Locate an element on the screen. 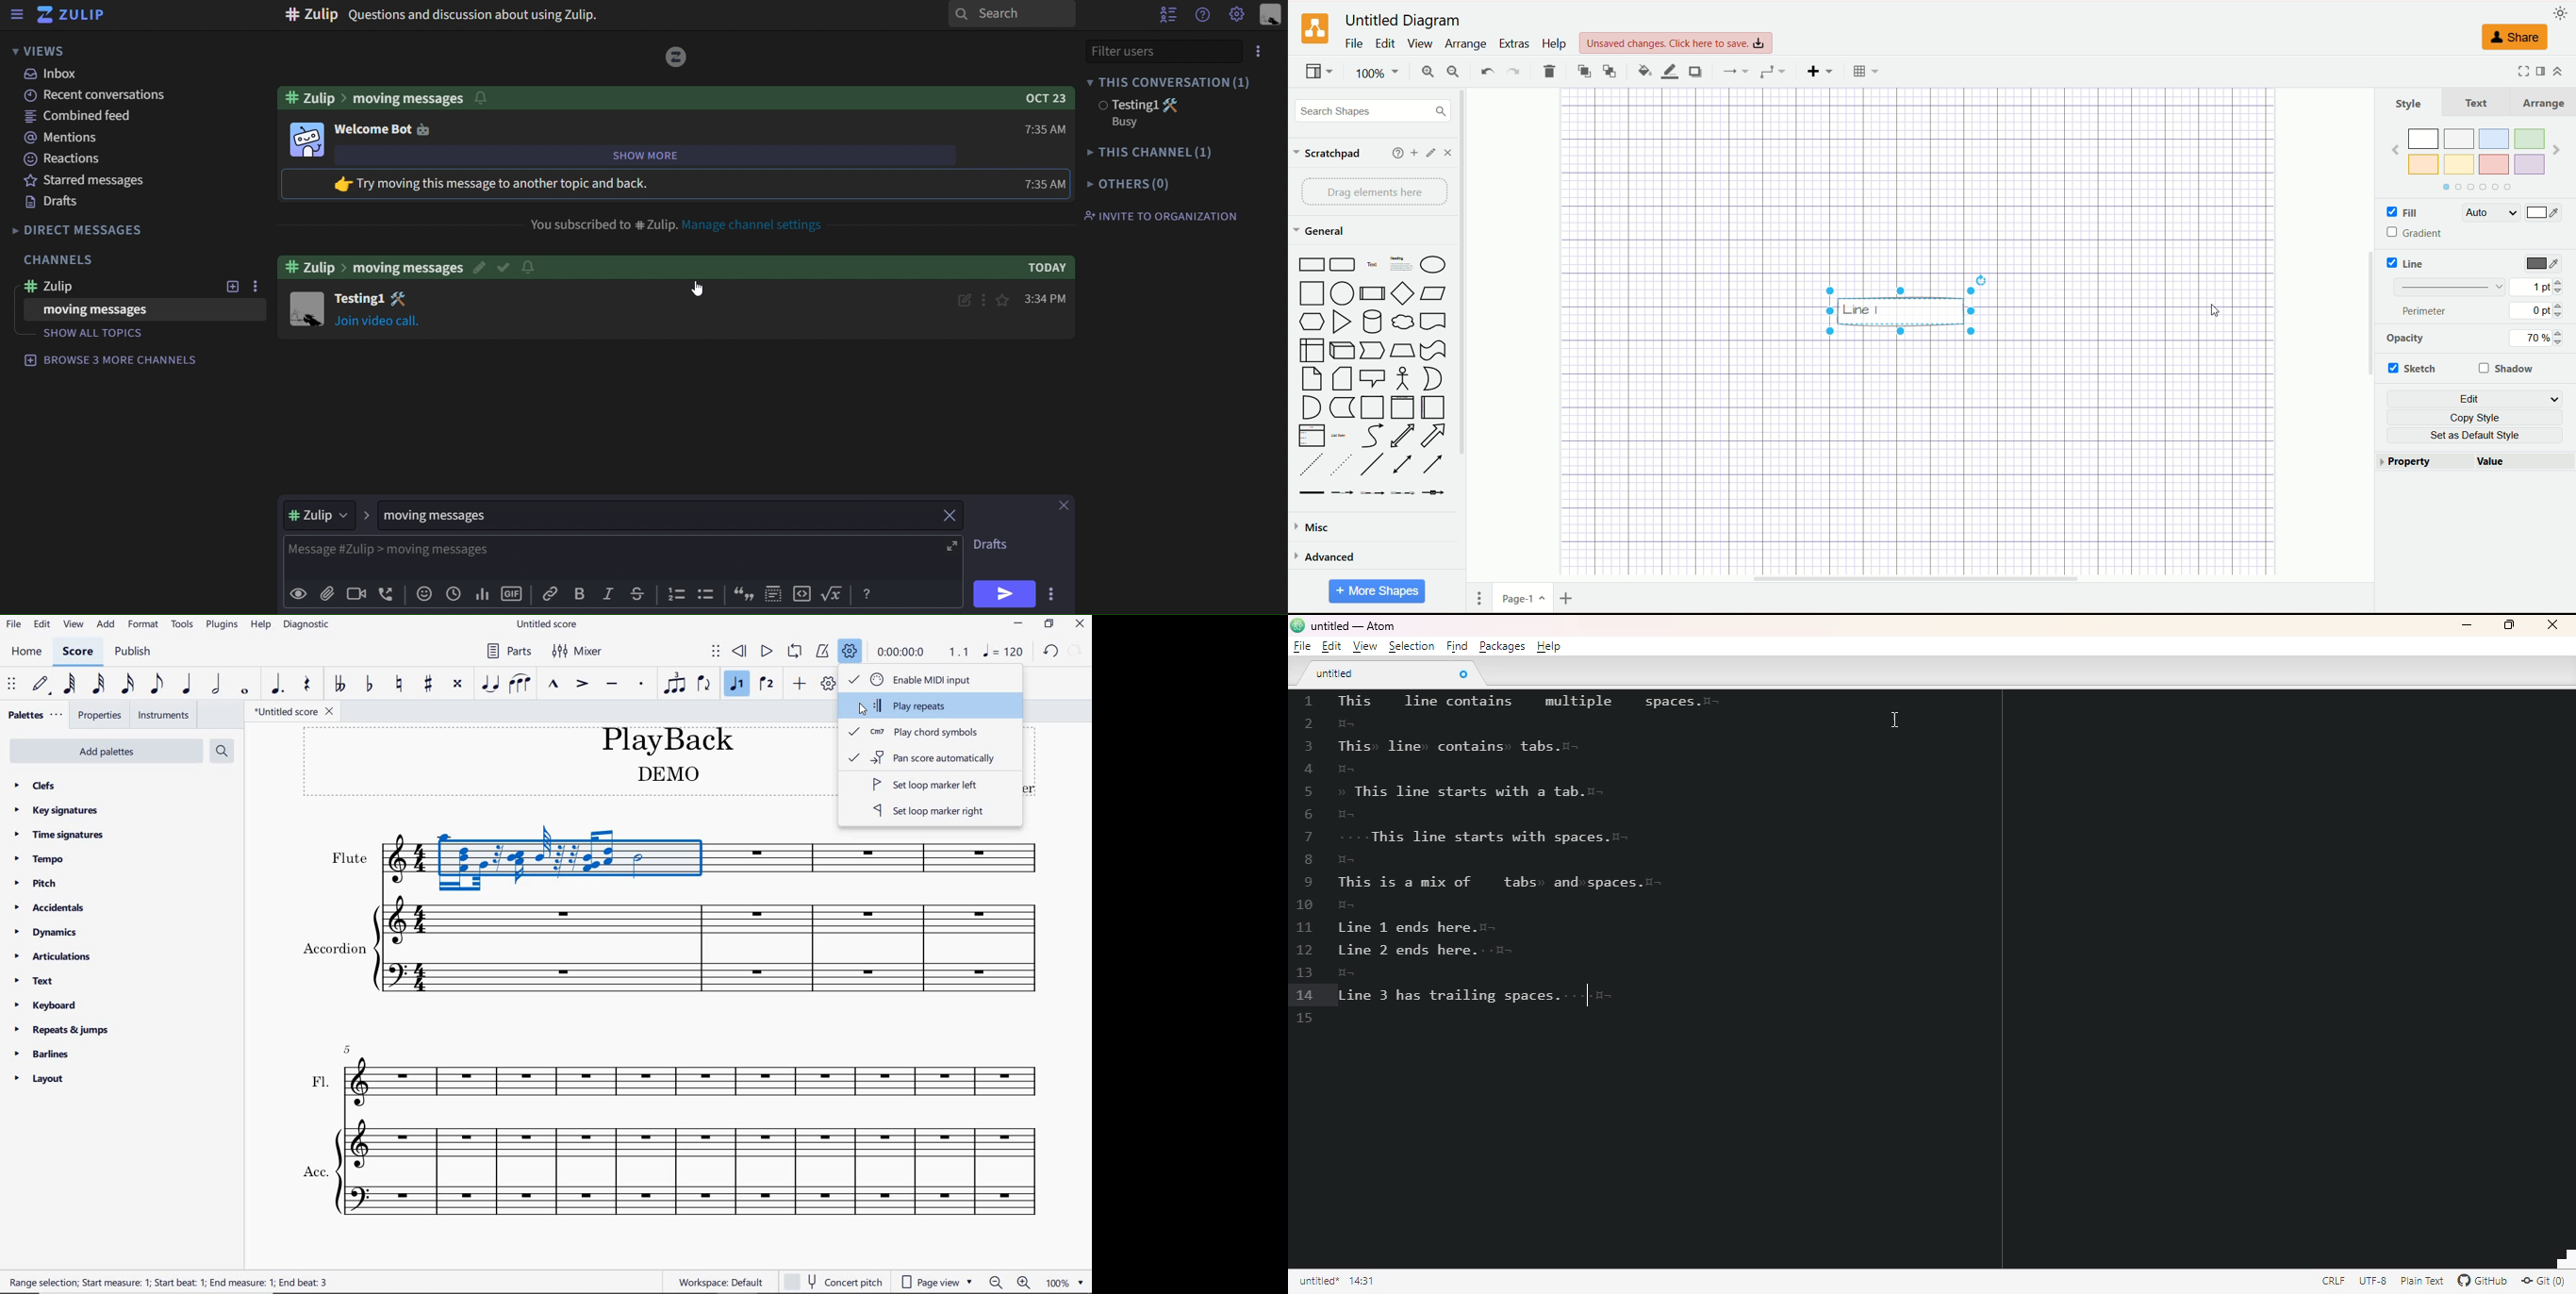  Colors is located at coordinates (2476, 160).